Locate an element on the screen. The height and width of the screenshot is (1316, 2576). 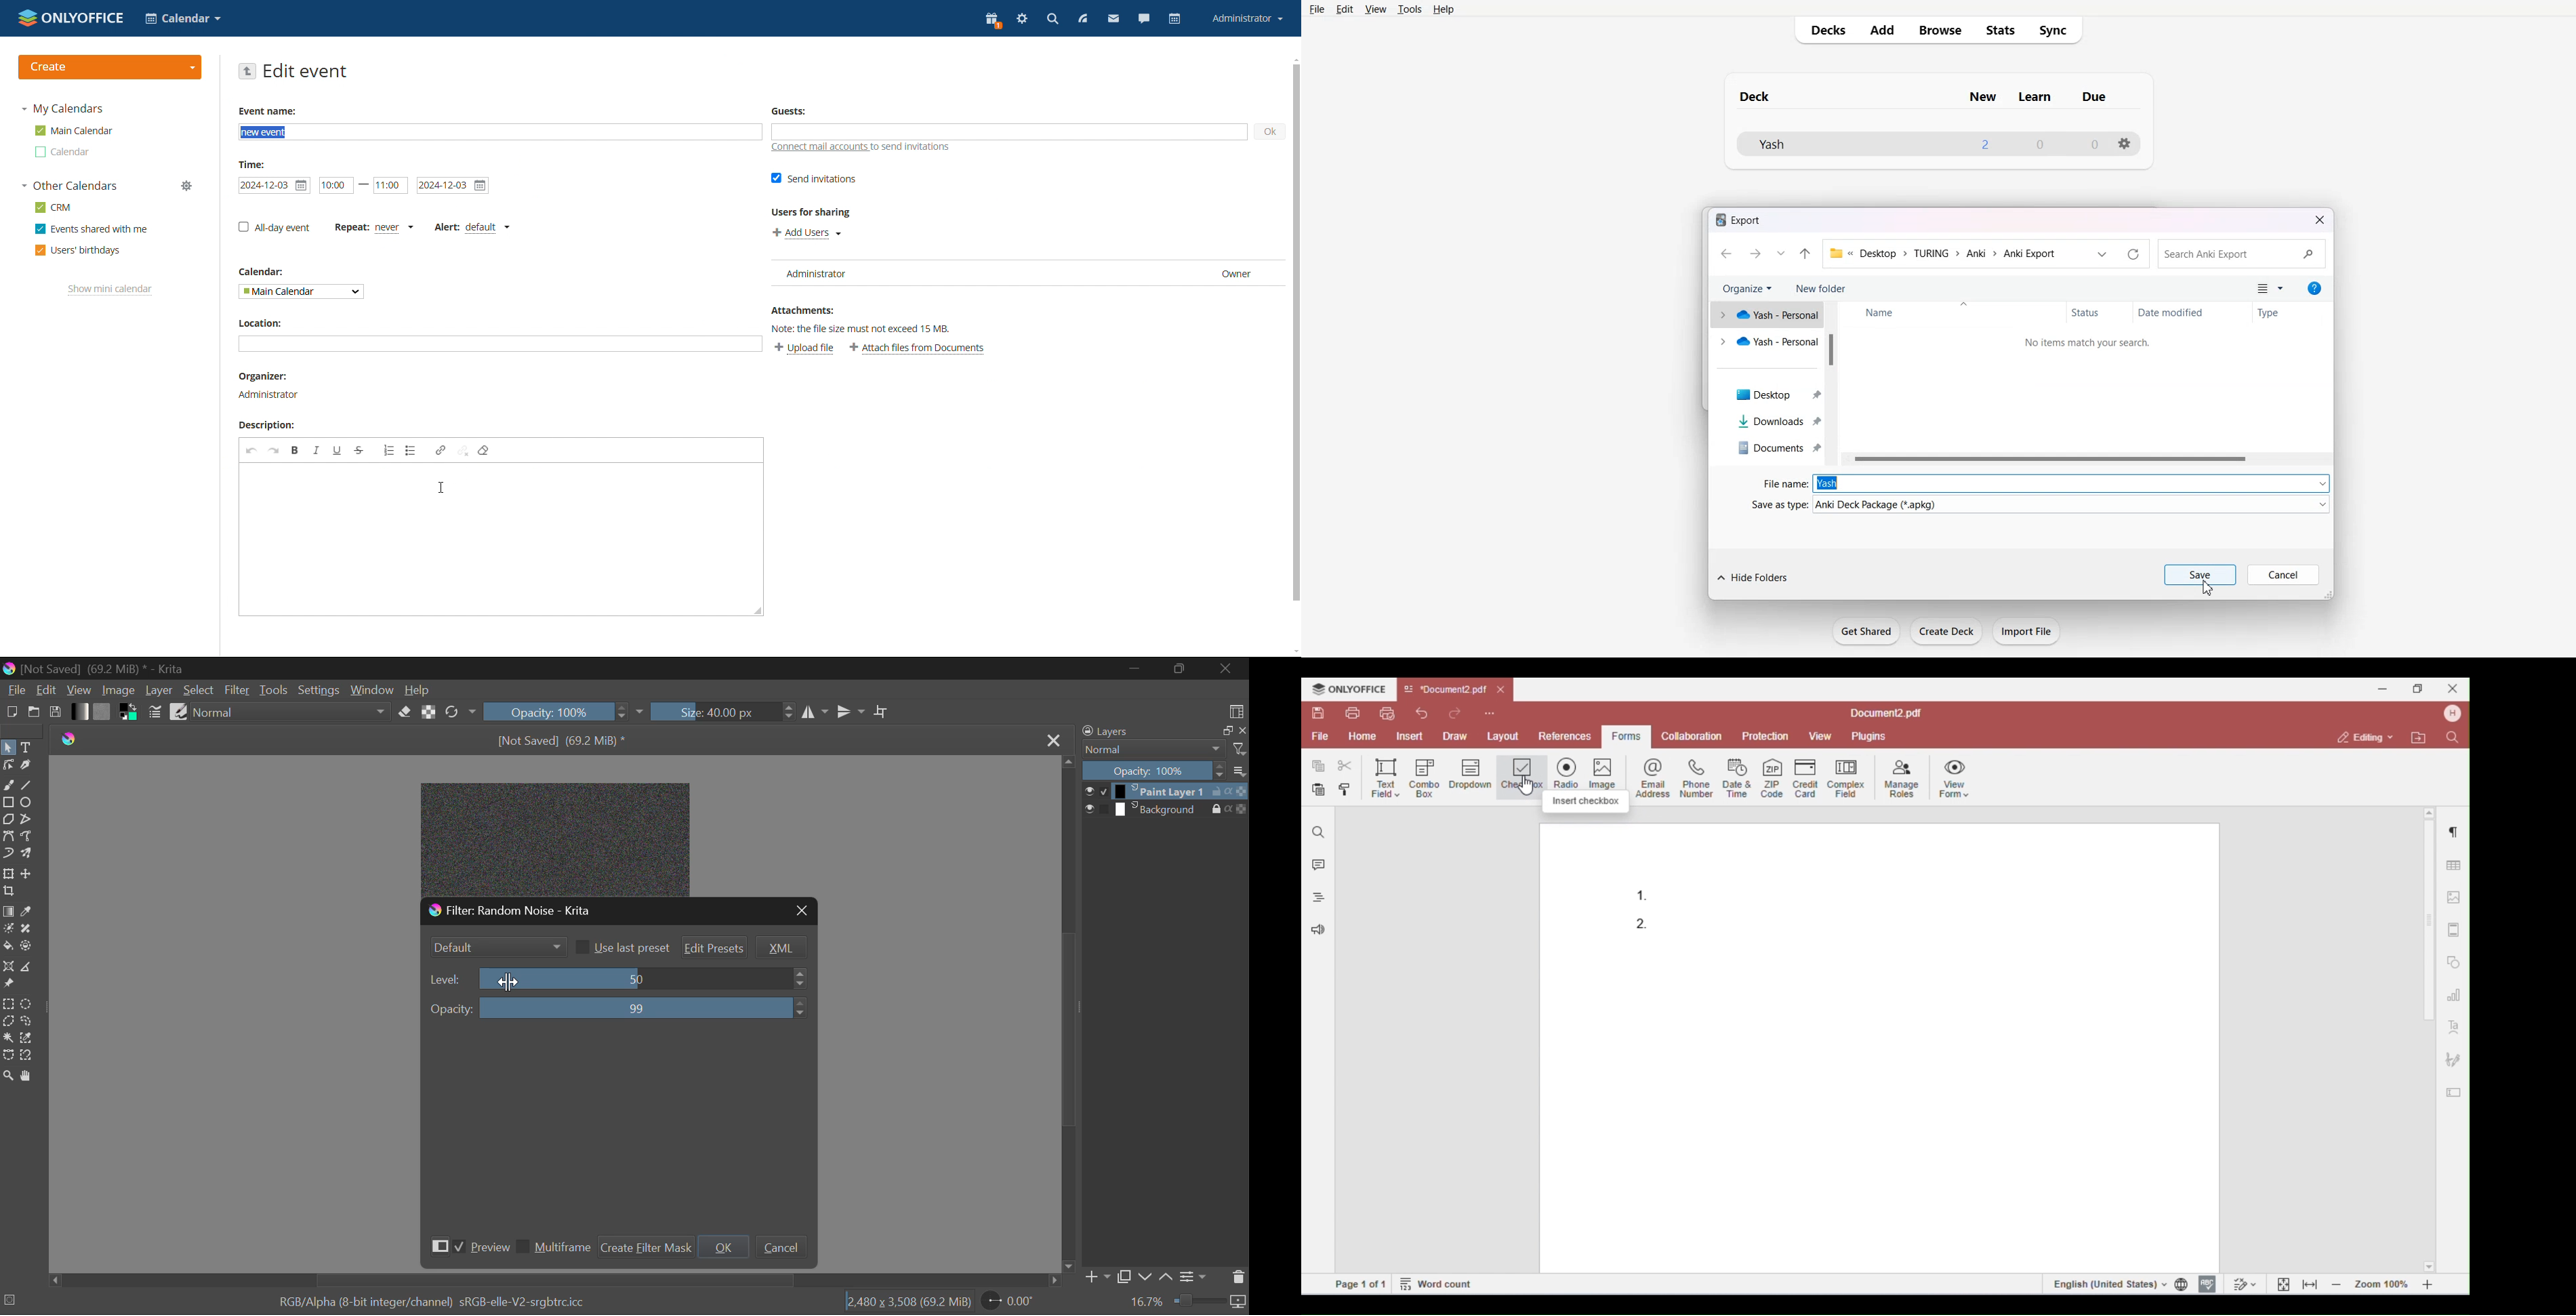
Move Layer Down is located at coordinates (1147, 1275).